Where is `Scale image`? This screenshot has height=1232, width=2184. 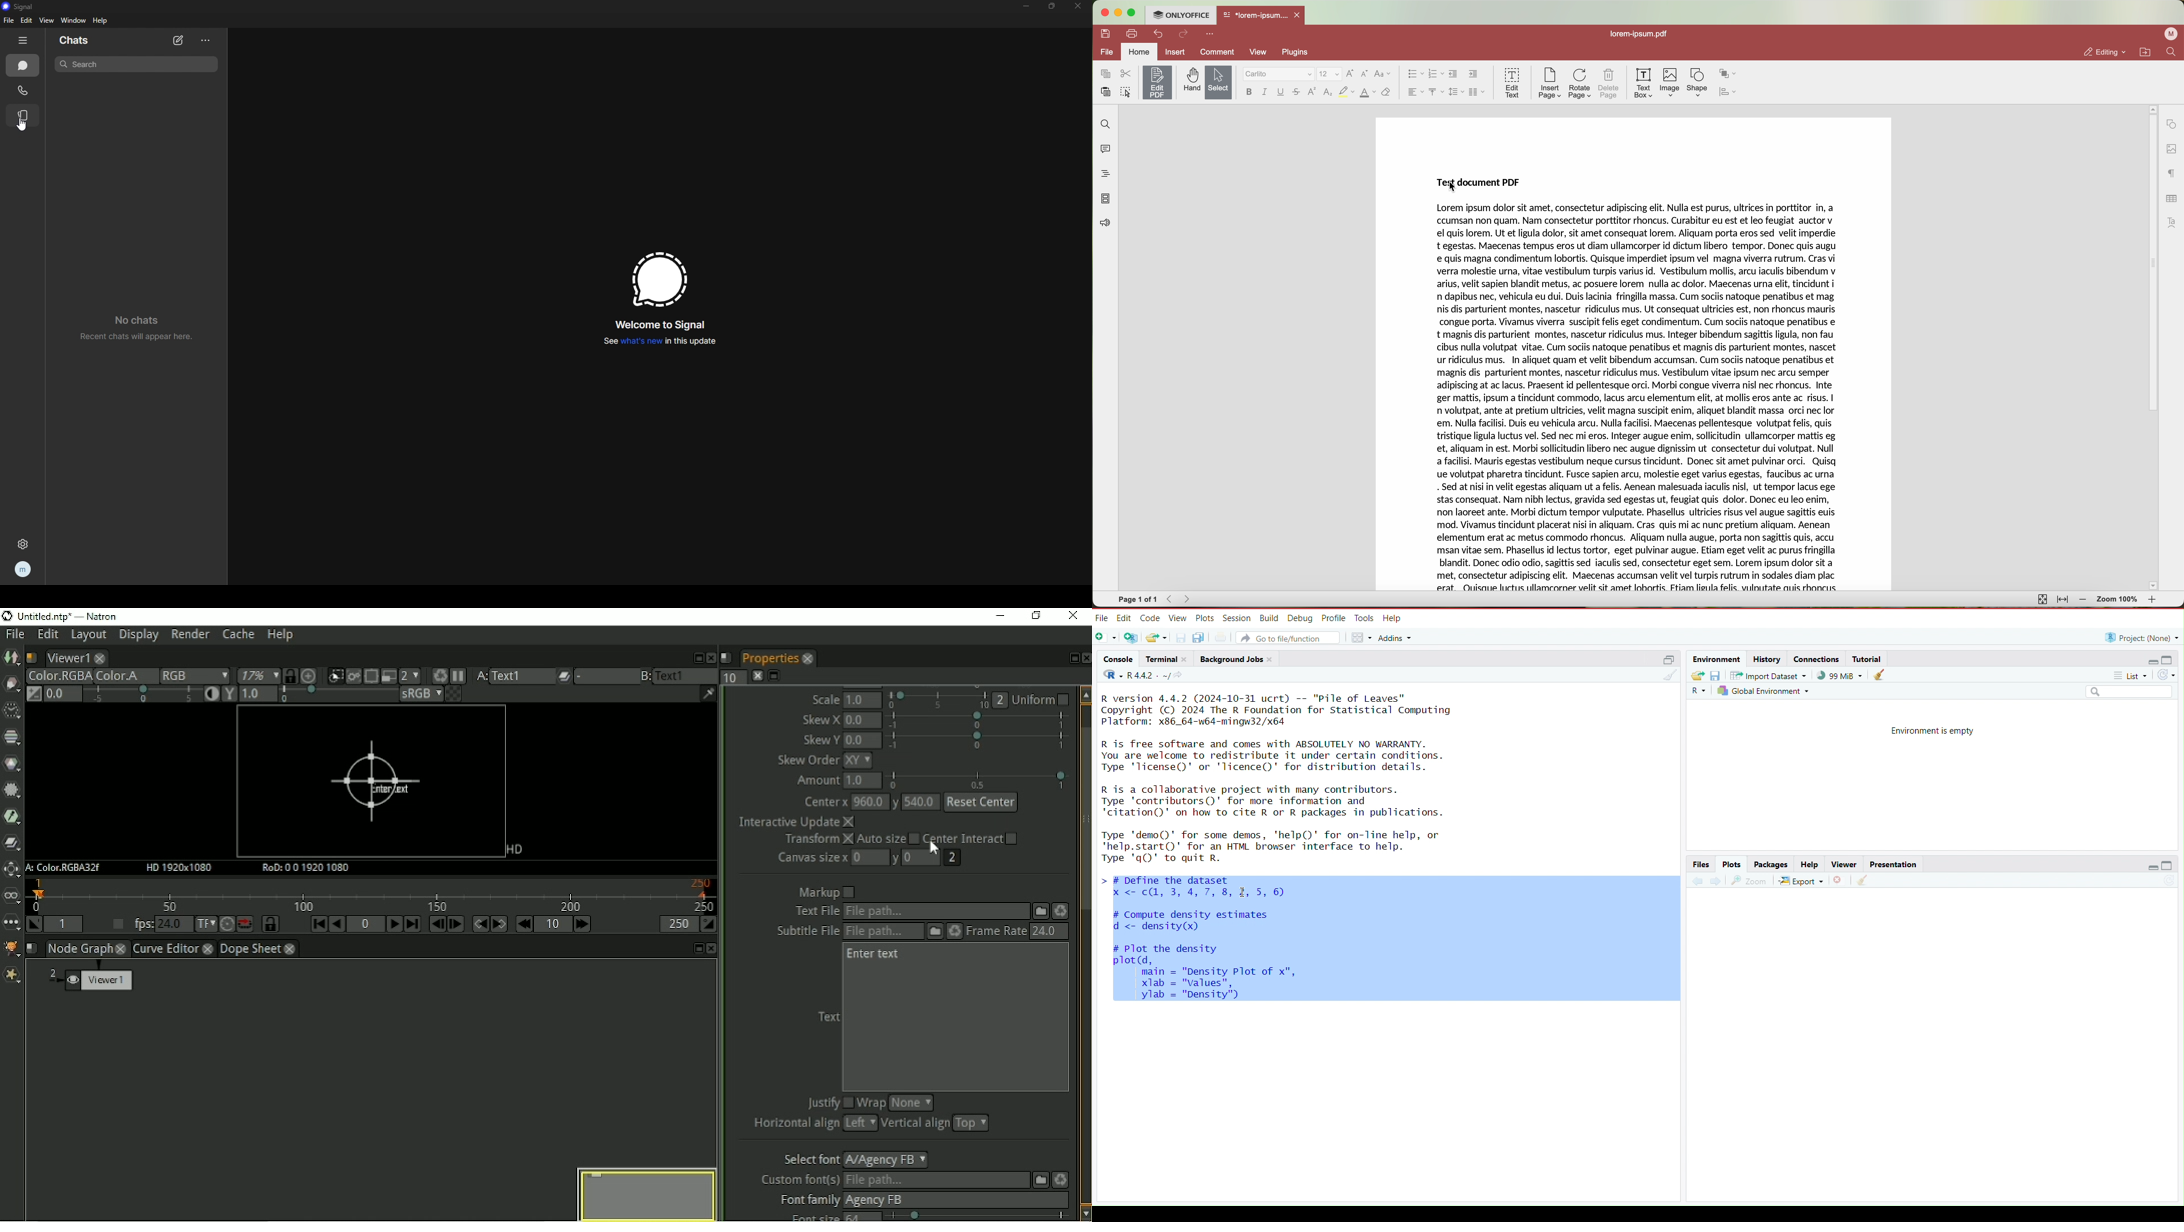
Scale image is located at coordinates (312, 676).